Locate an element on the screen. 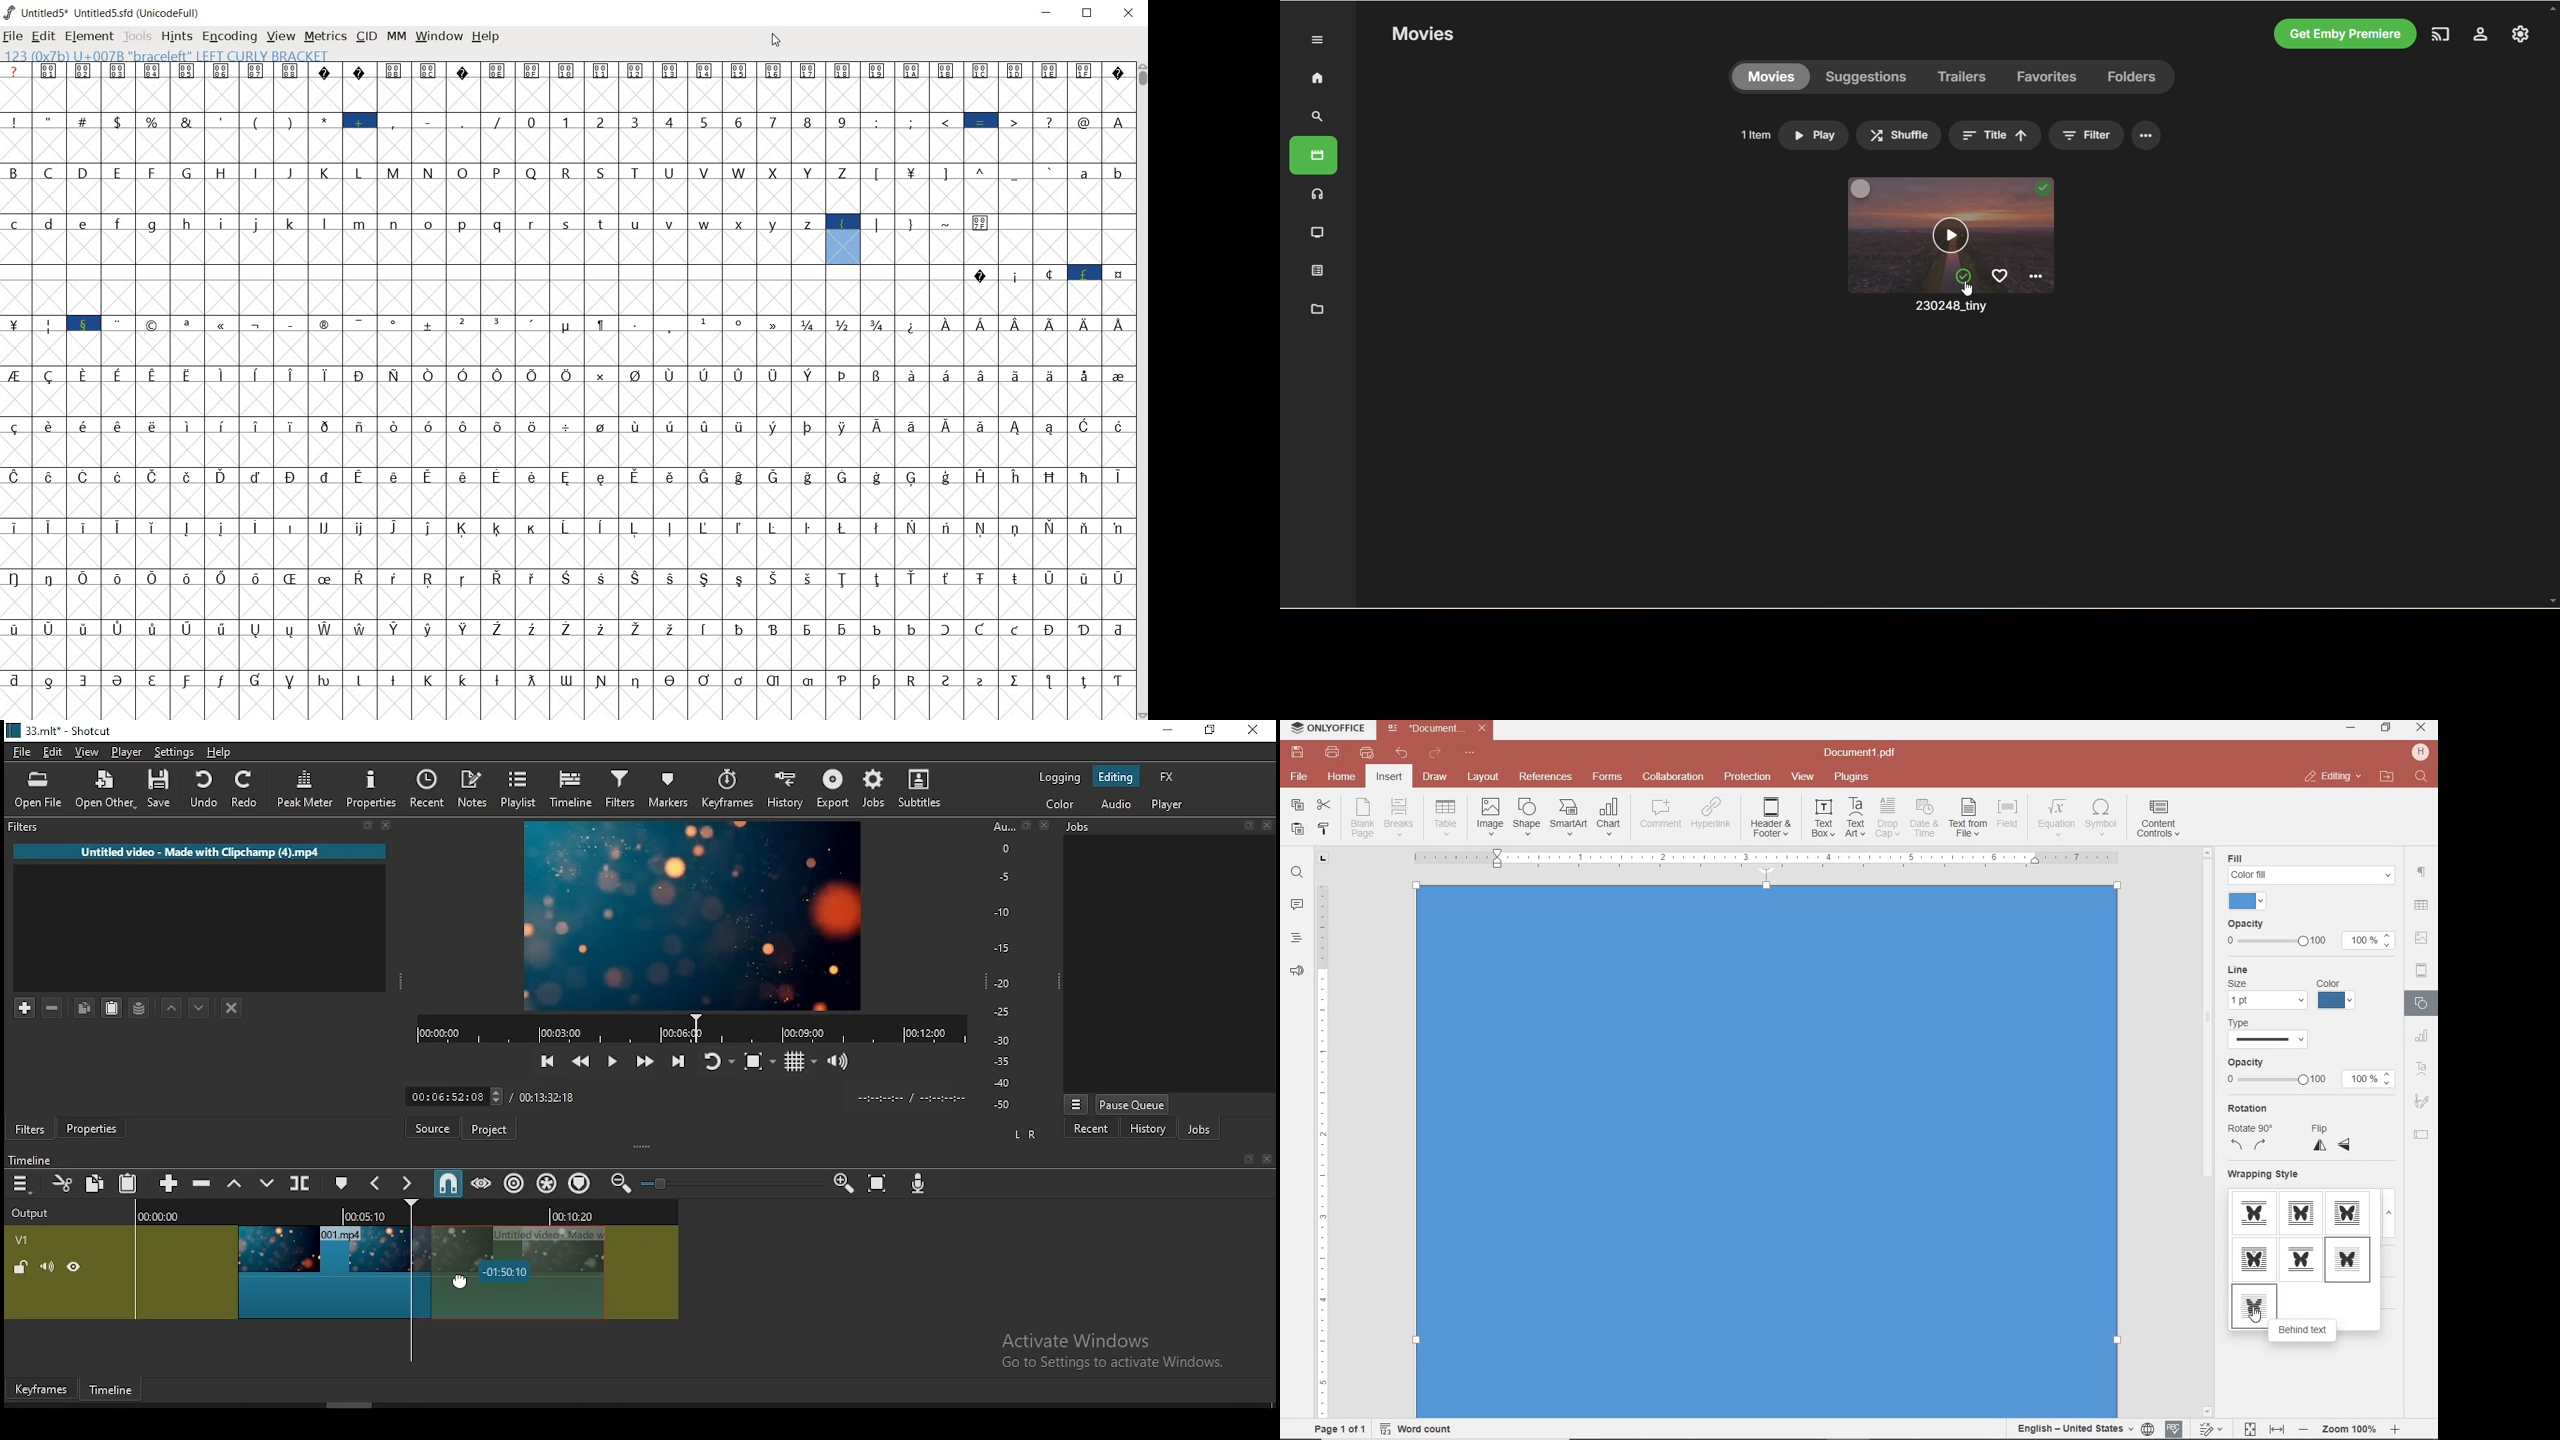 This screenshot has height=1456, width=2576. IMAGE is located at coordinates (2423, 939).